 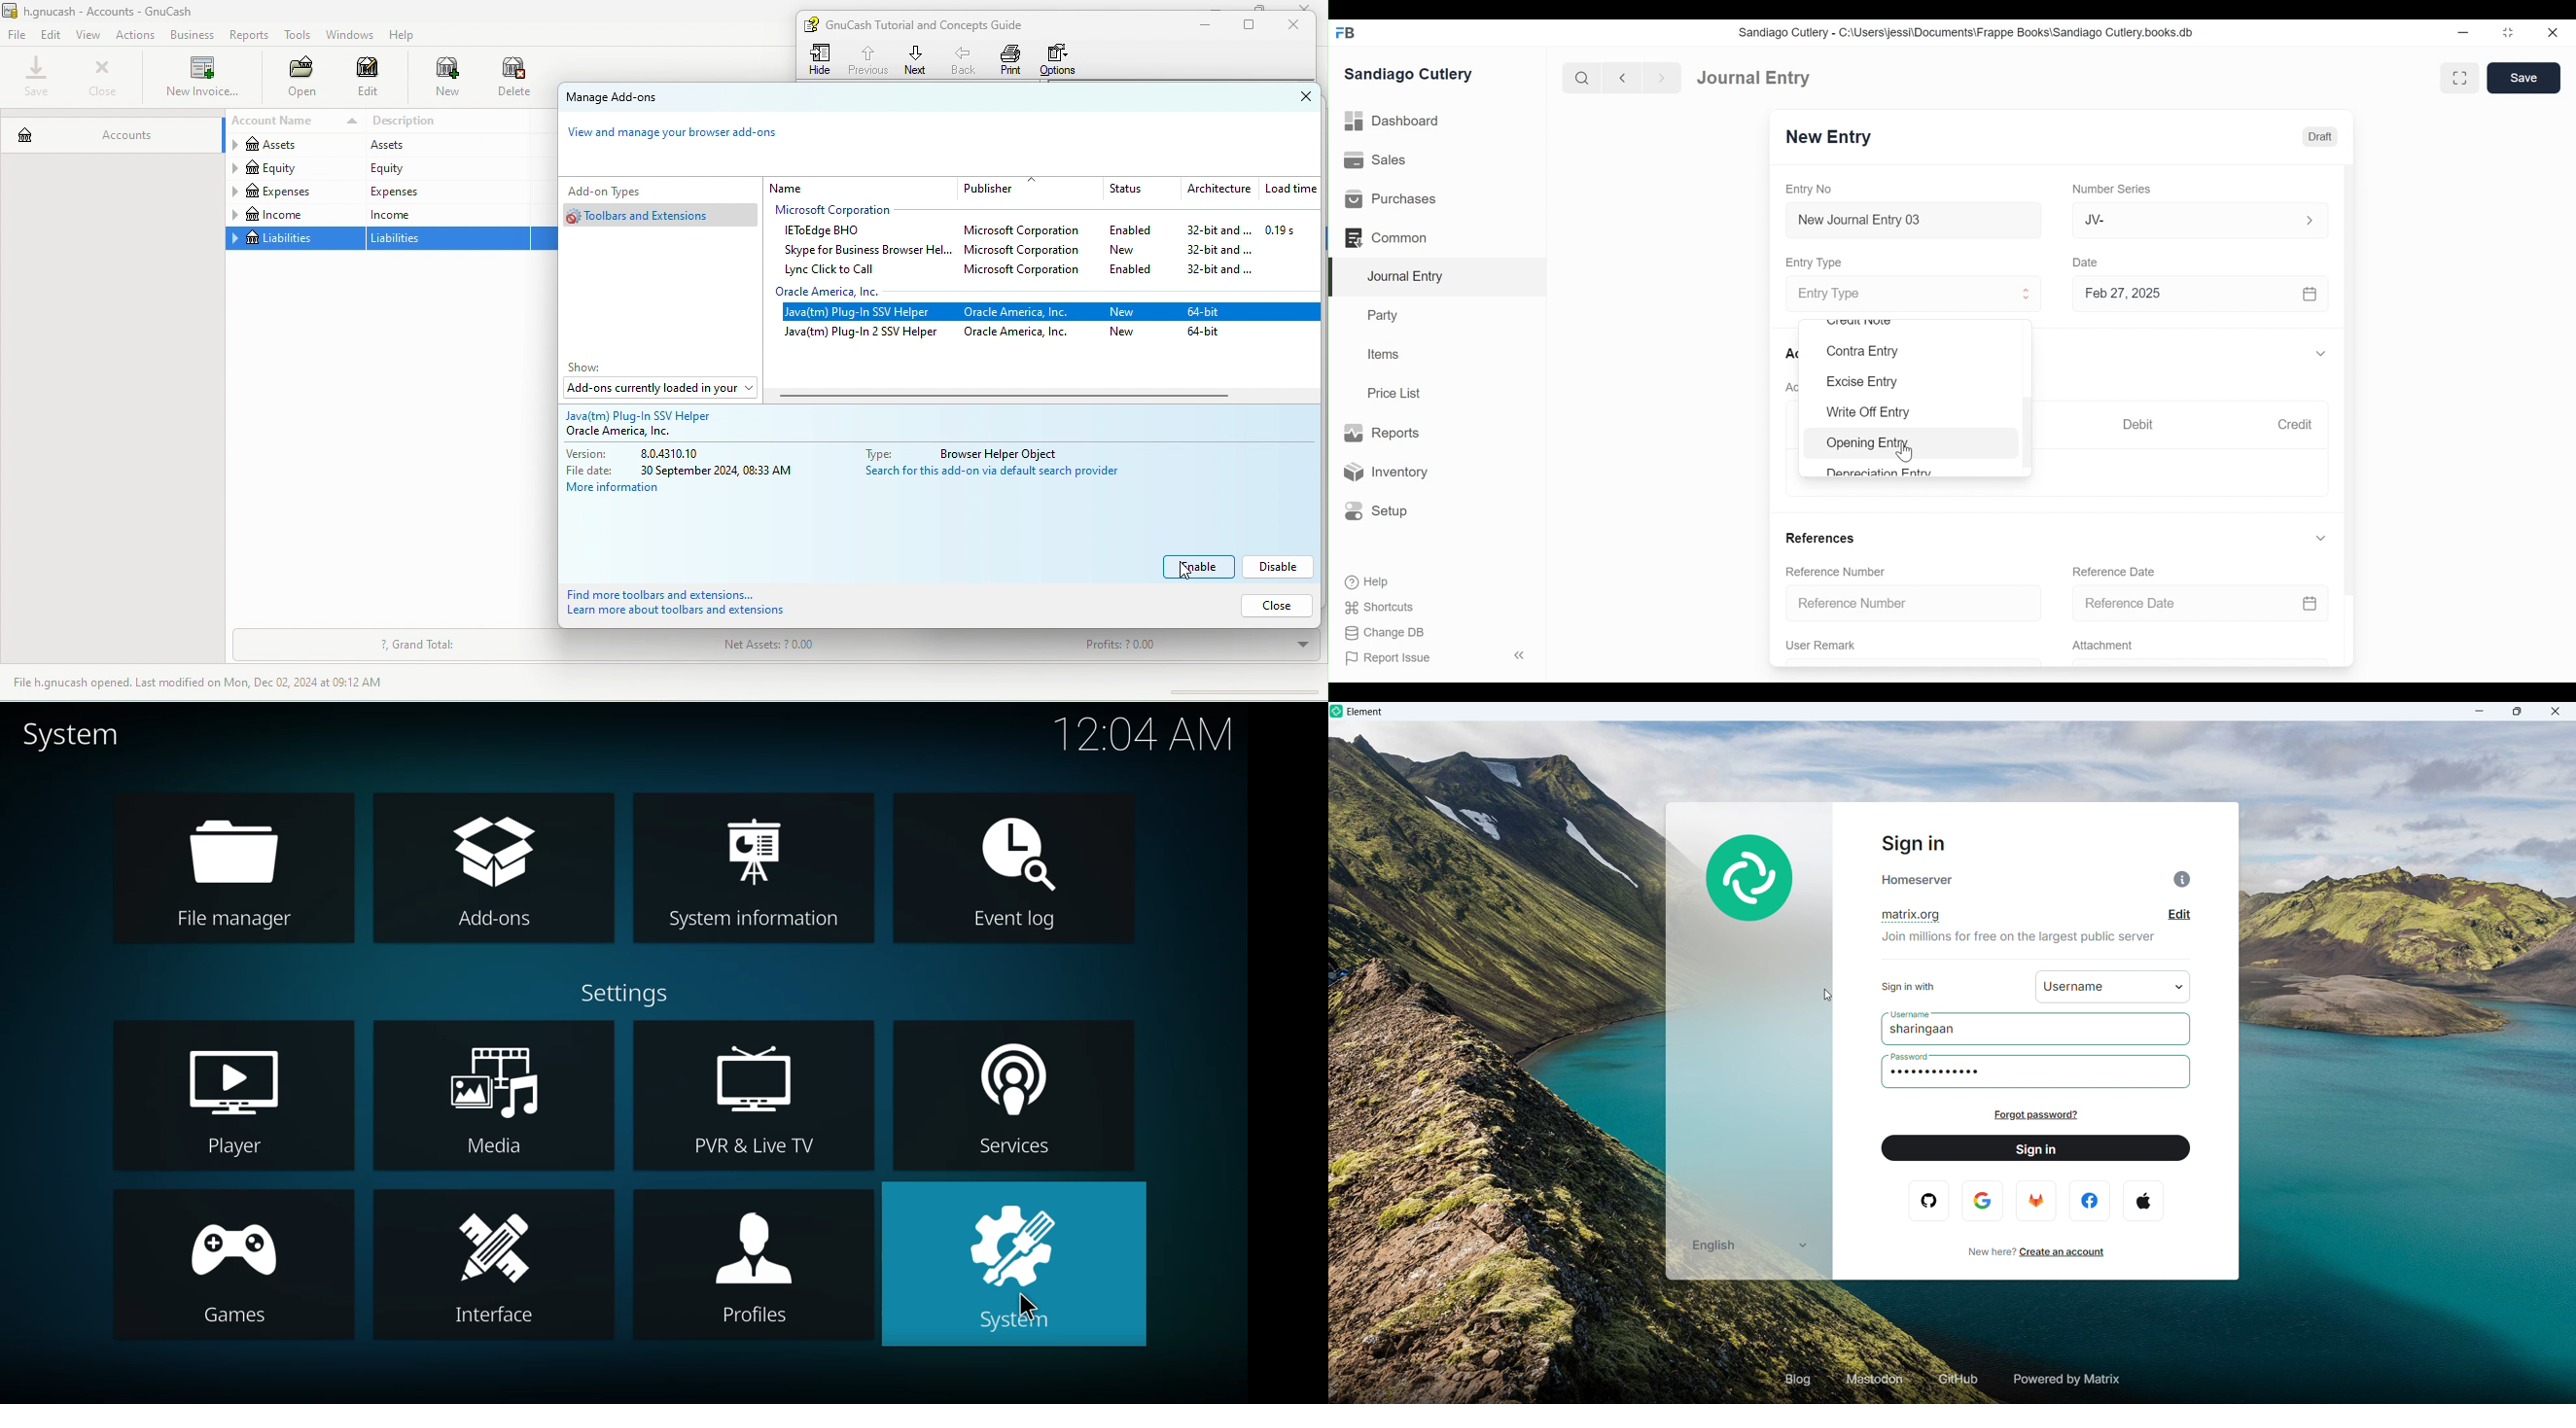 I want to click on Close, so click(x=2552, y=32).